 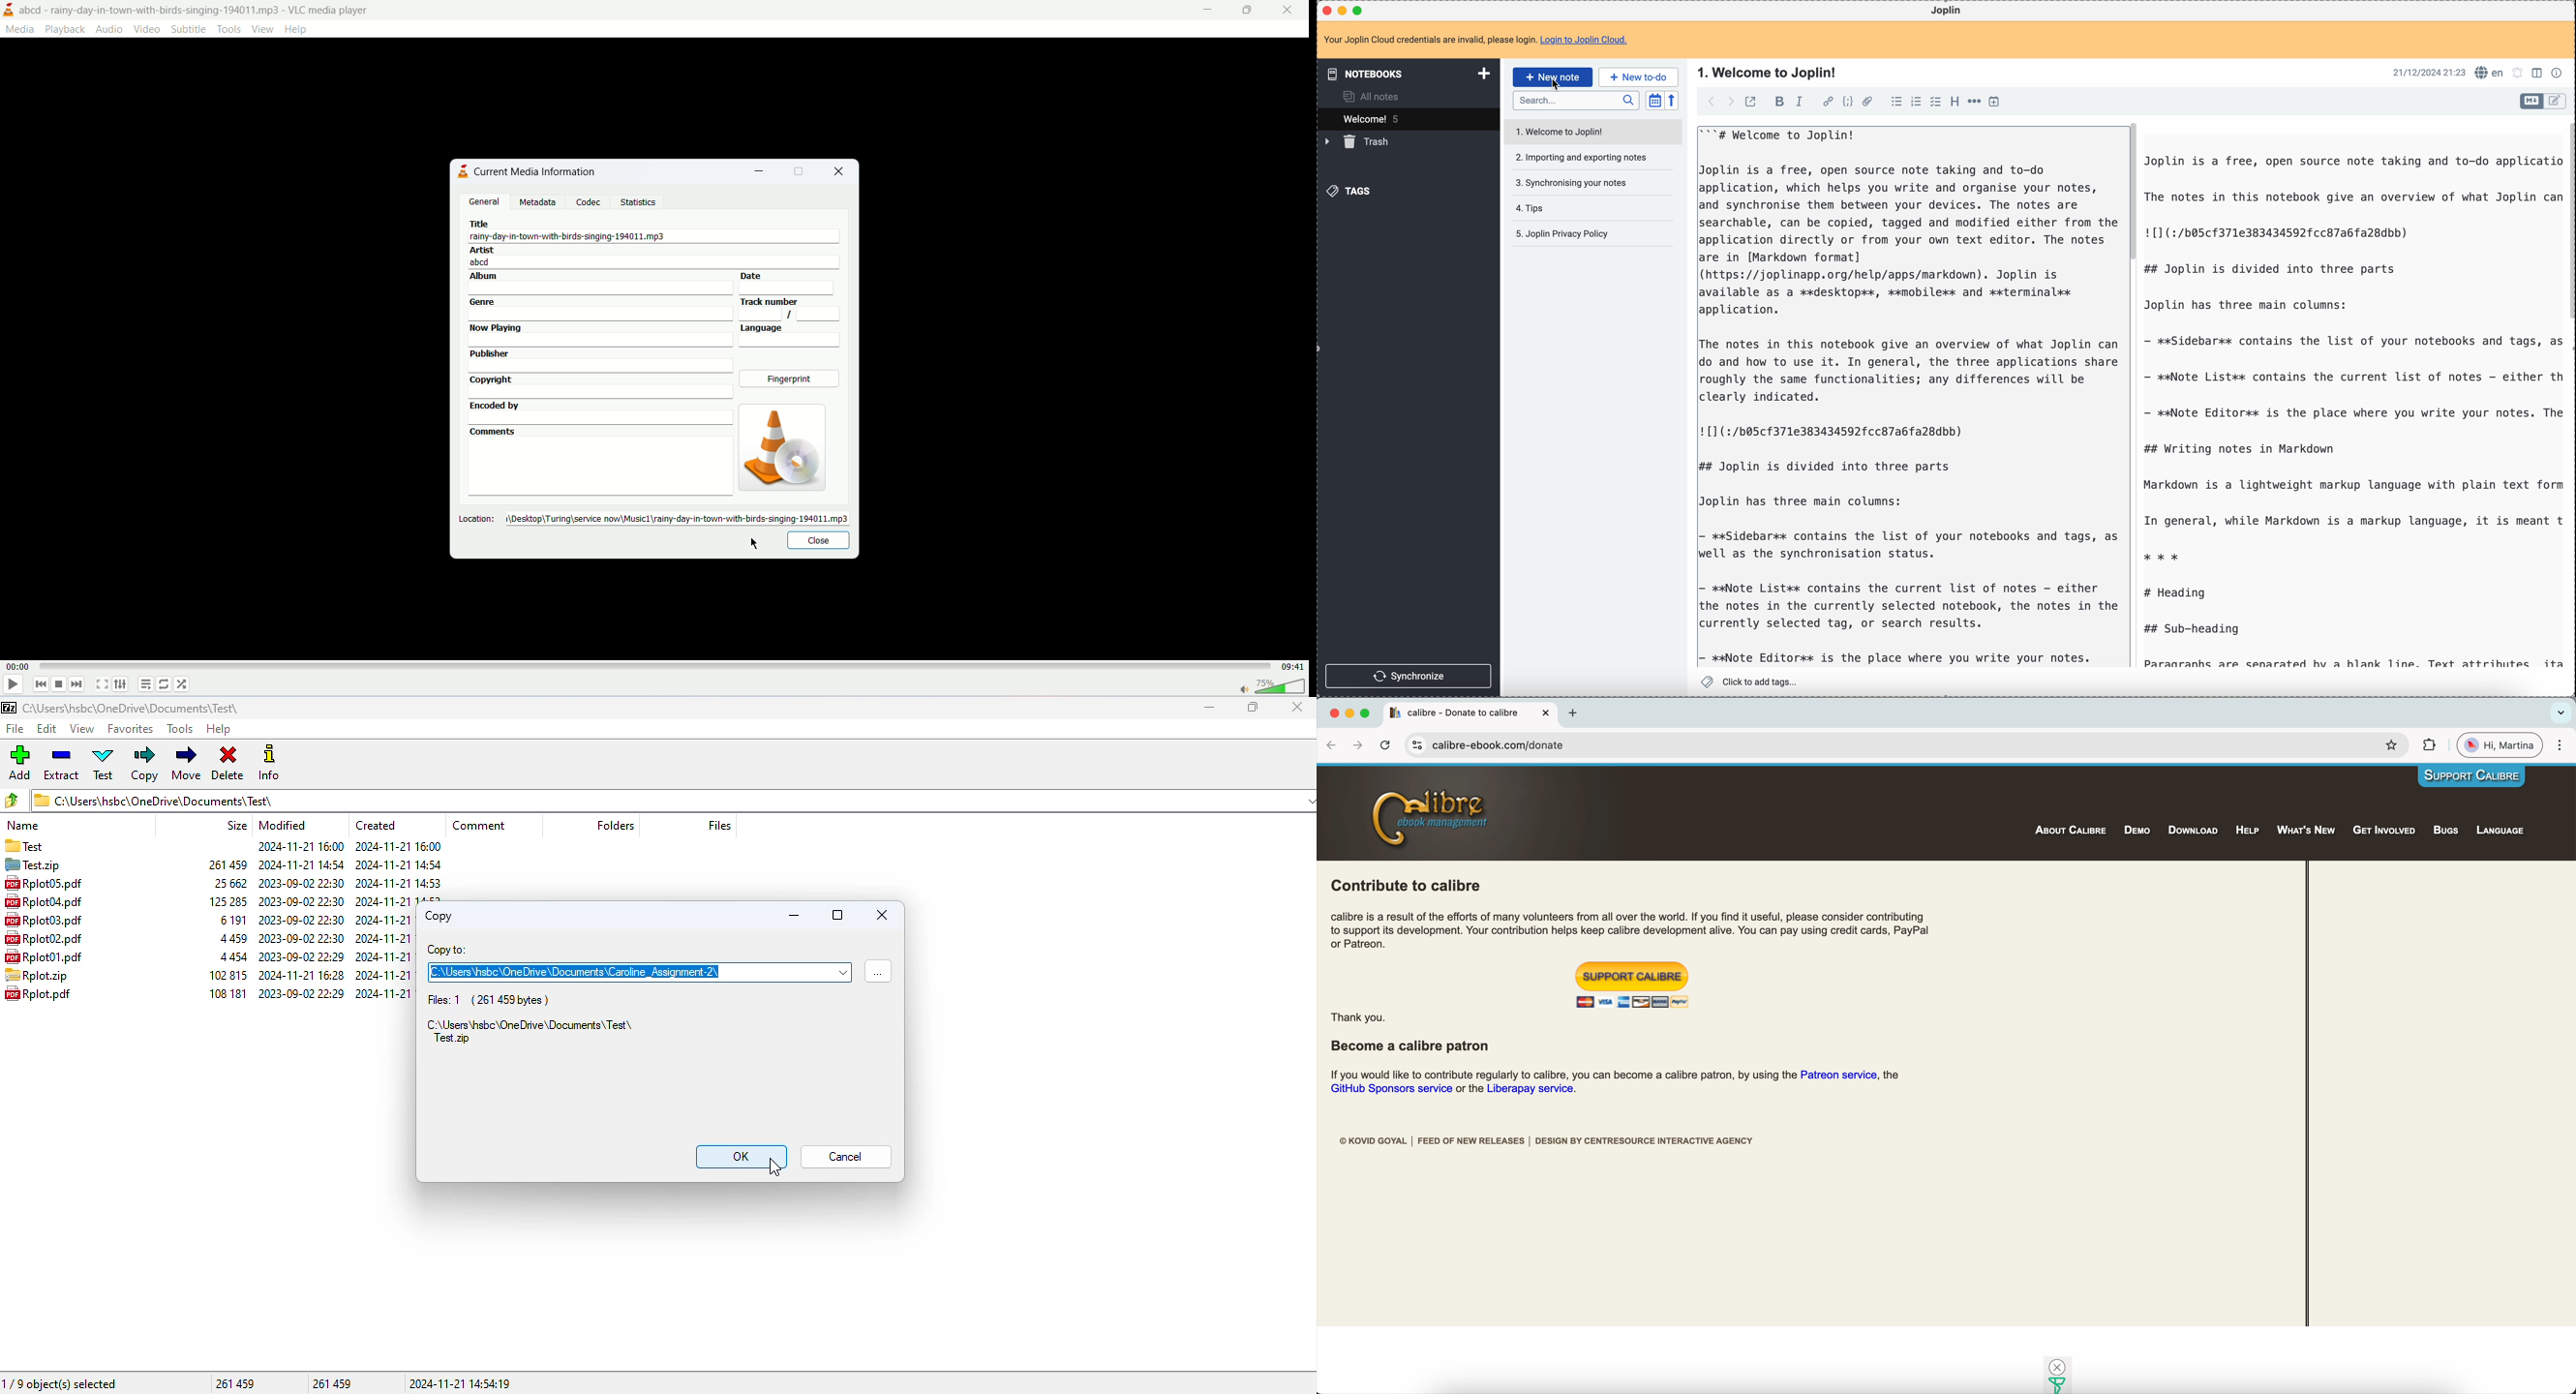 What do you see at coordinates (2491, 73) in the screenshot?
I see `spell checker` at bounding box center [2491, 73].